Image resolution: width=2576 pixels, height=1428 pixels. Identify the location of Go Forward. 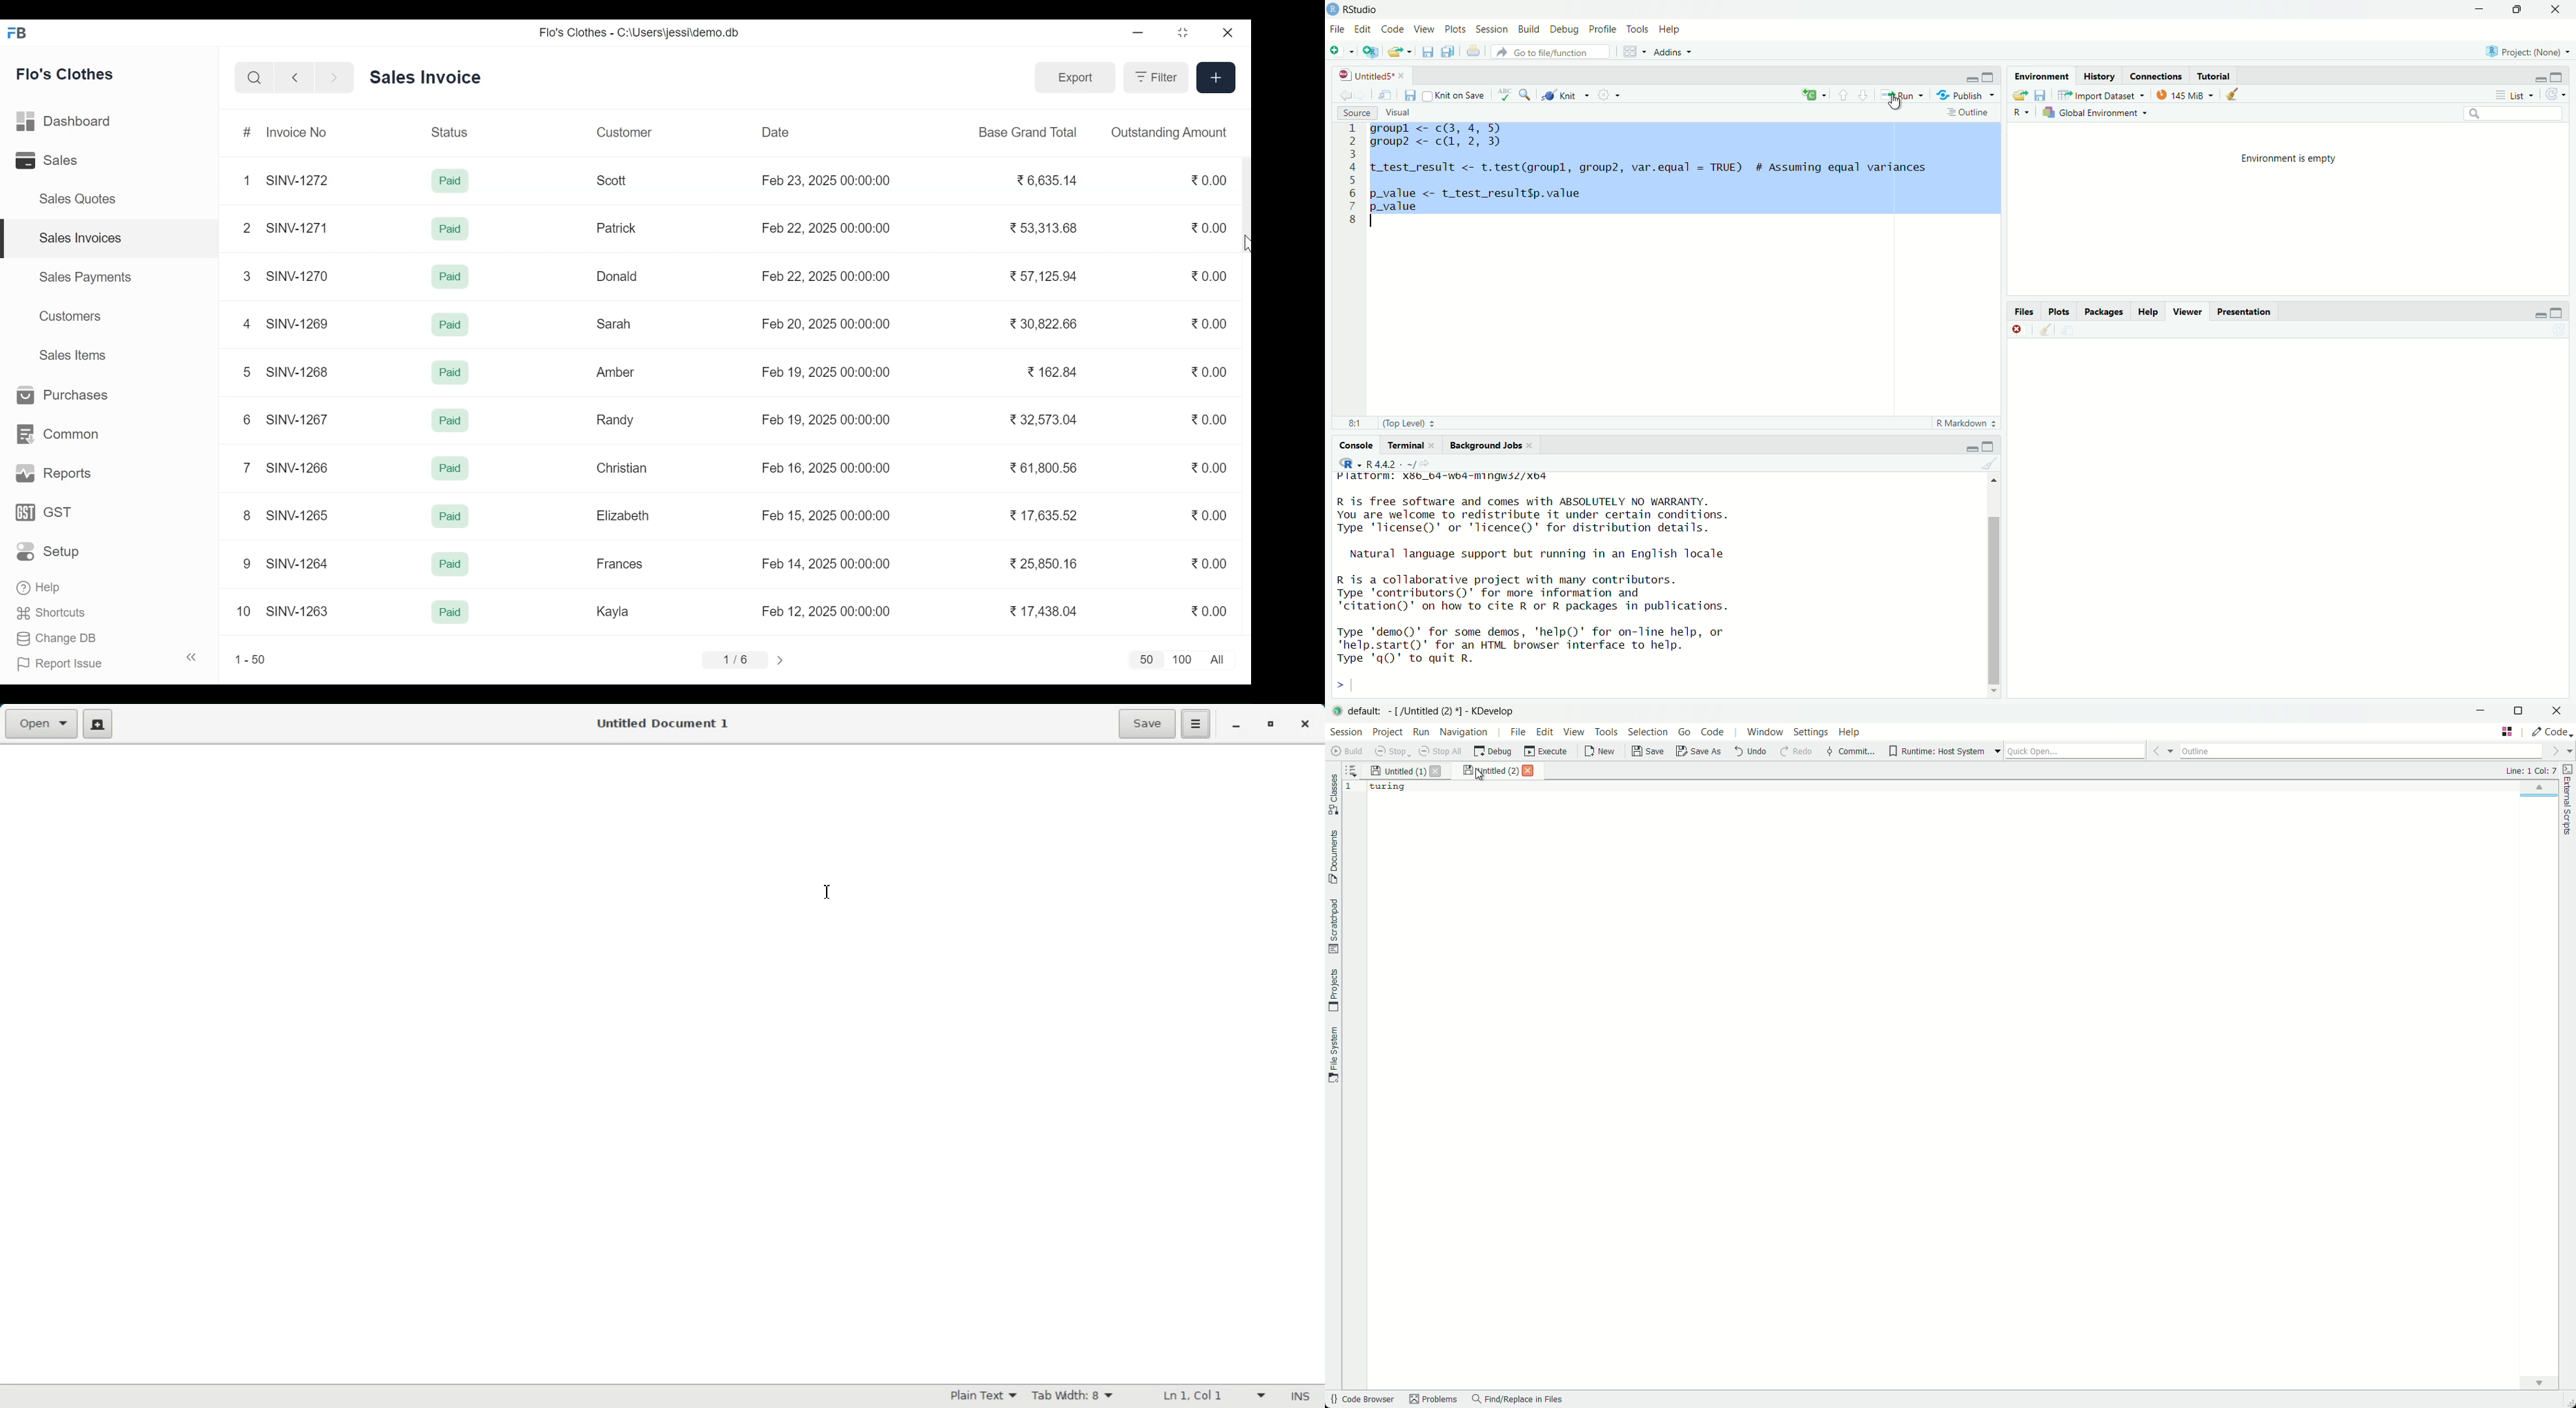
(331, 78).